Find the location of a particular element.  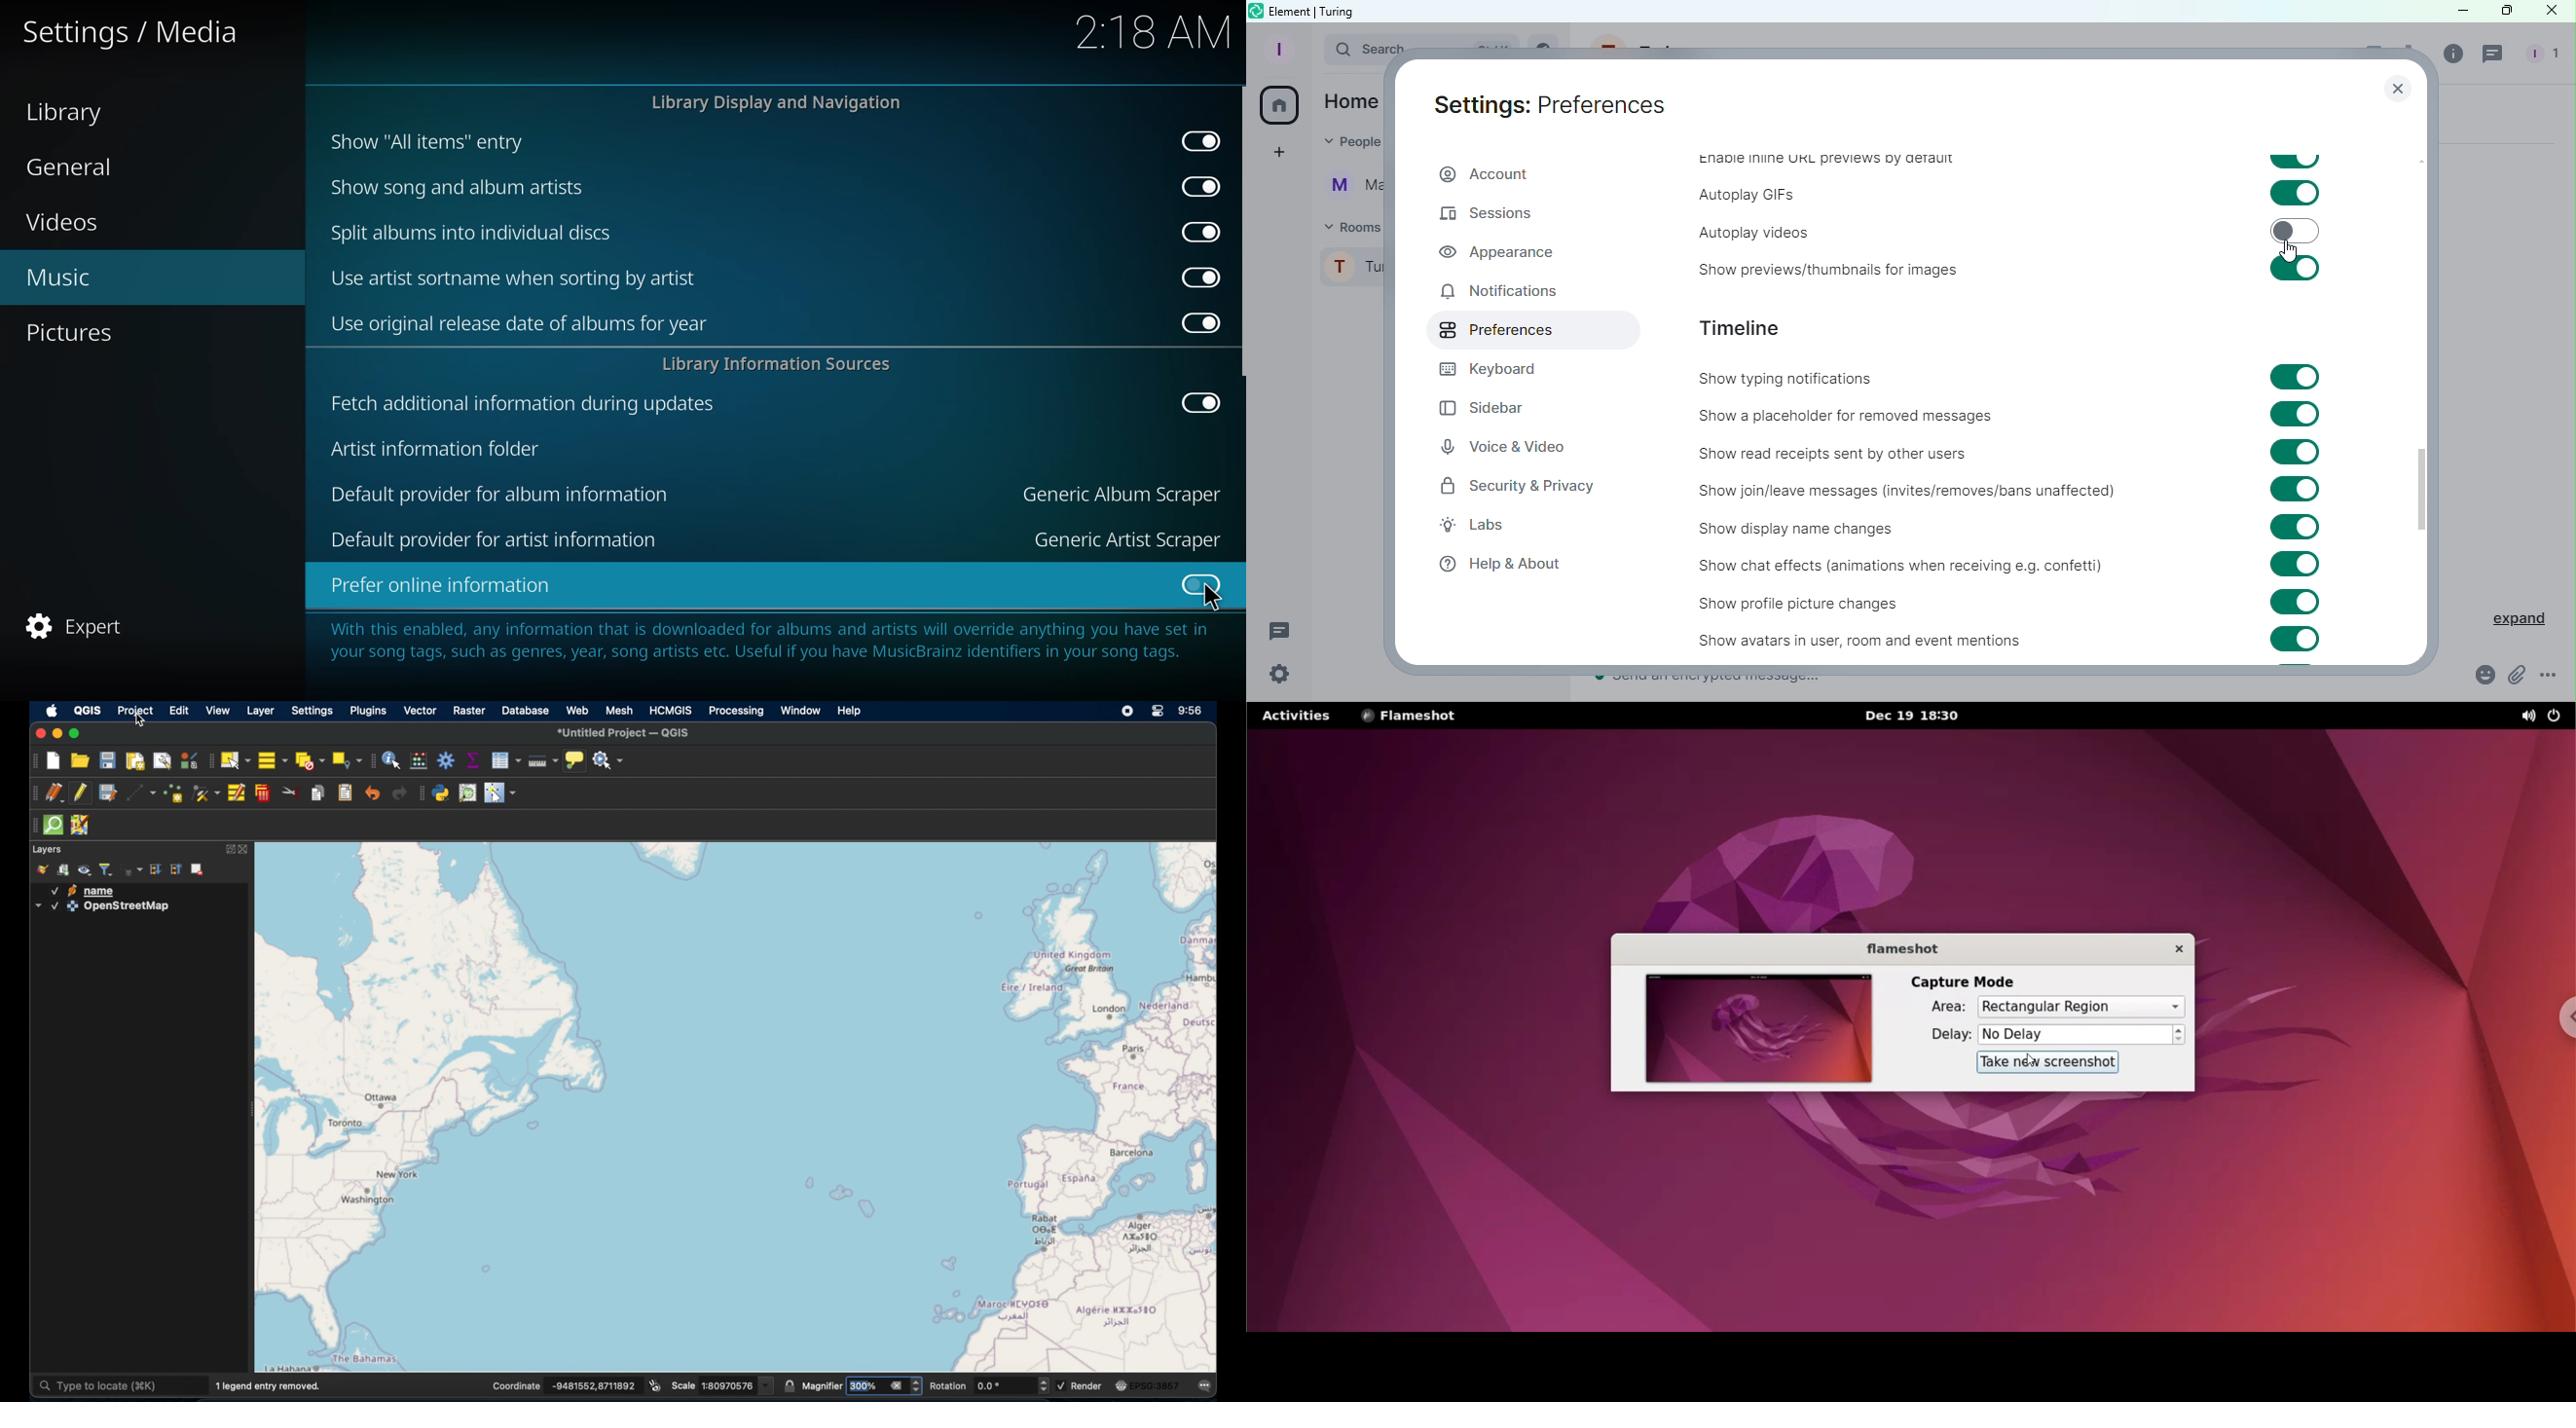

pictures is located at coordinates (79, 334).